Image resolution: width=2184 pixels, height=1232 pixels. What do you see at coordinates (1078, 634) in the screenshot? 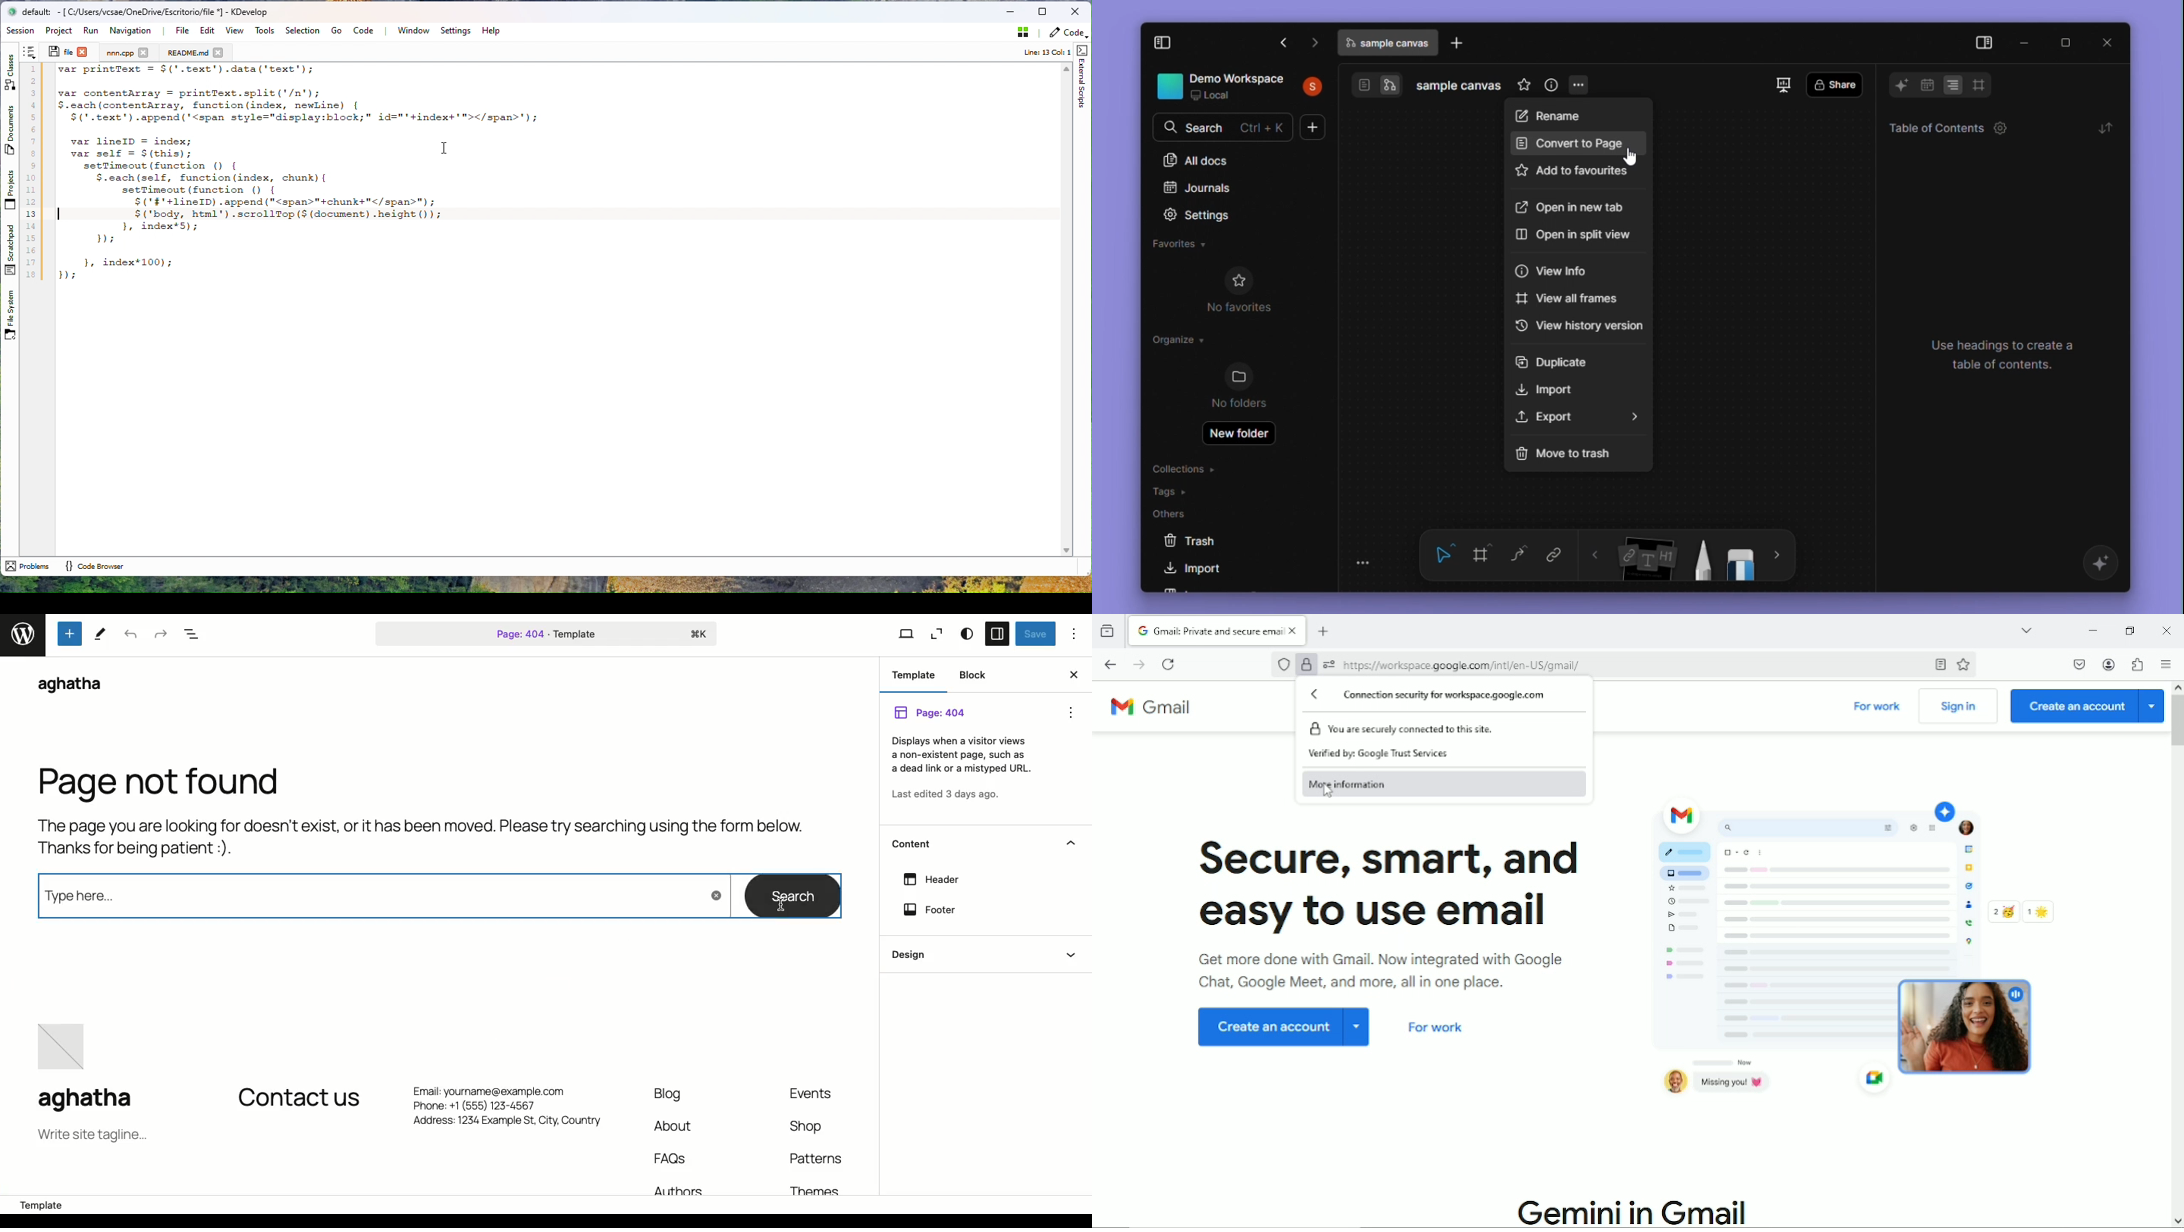
I see `Options` at bounding box center [1078, 634].